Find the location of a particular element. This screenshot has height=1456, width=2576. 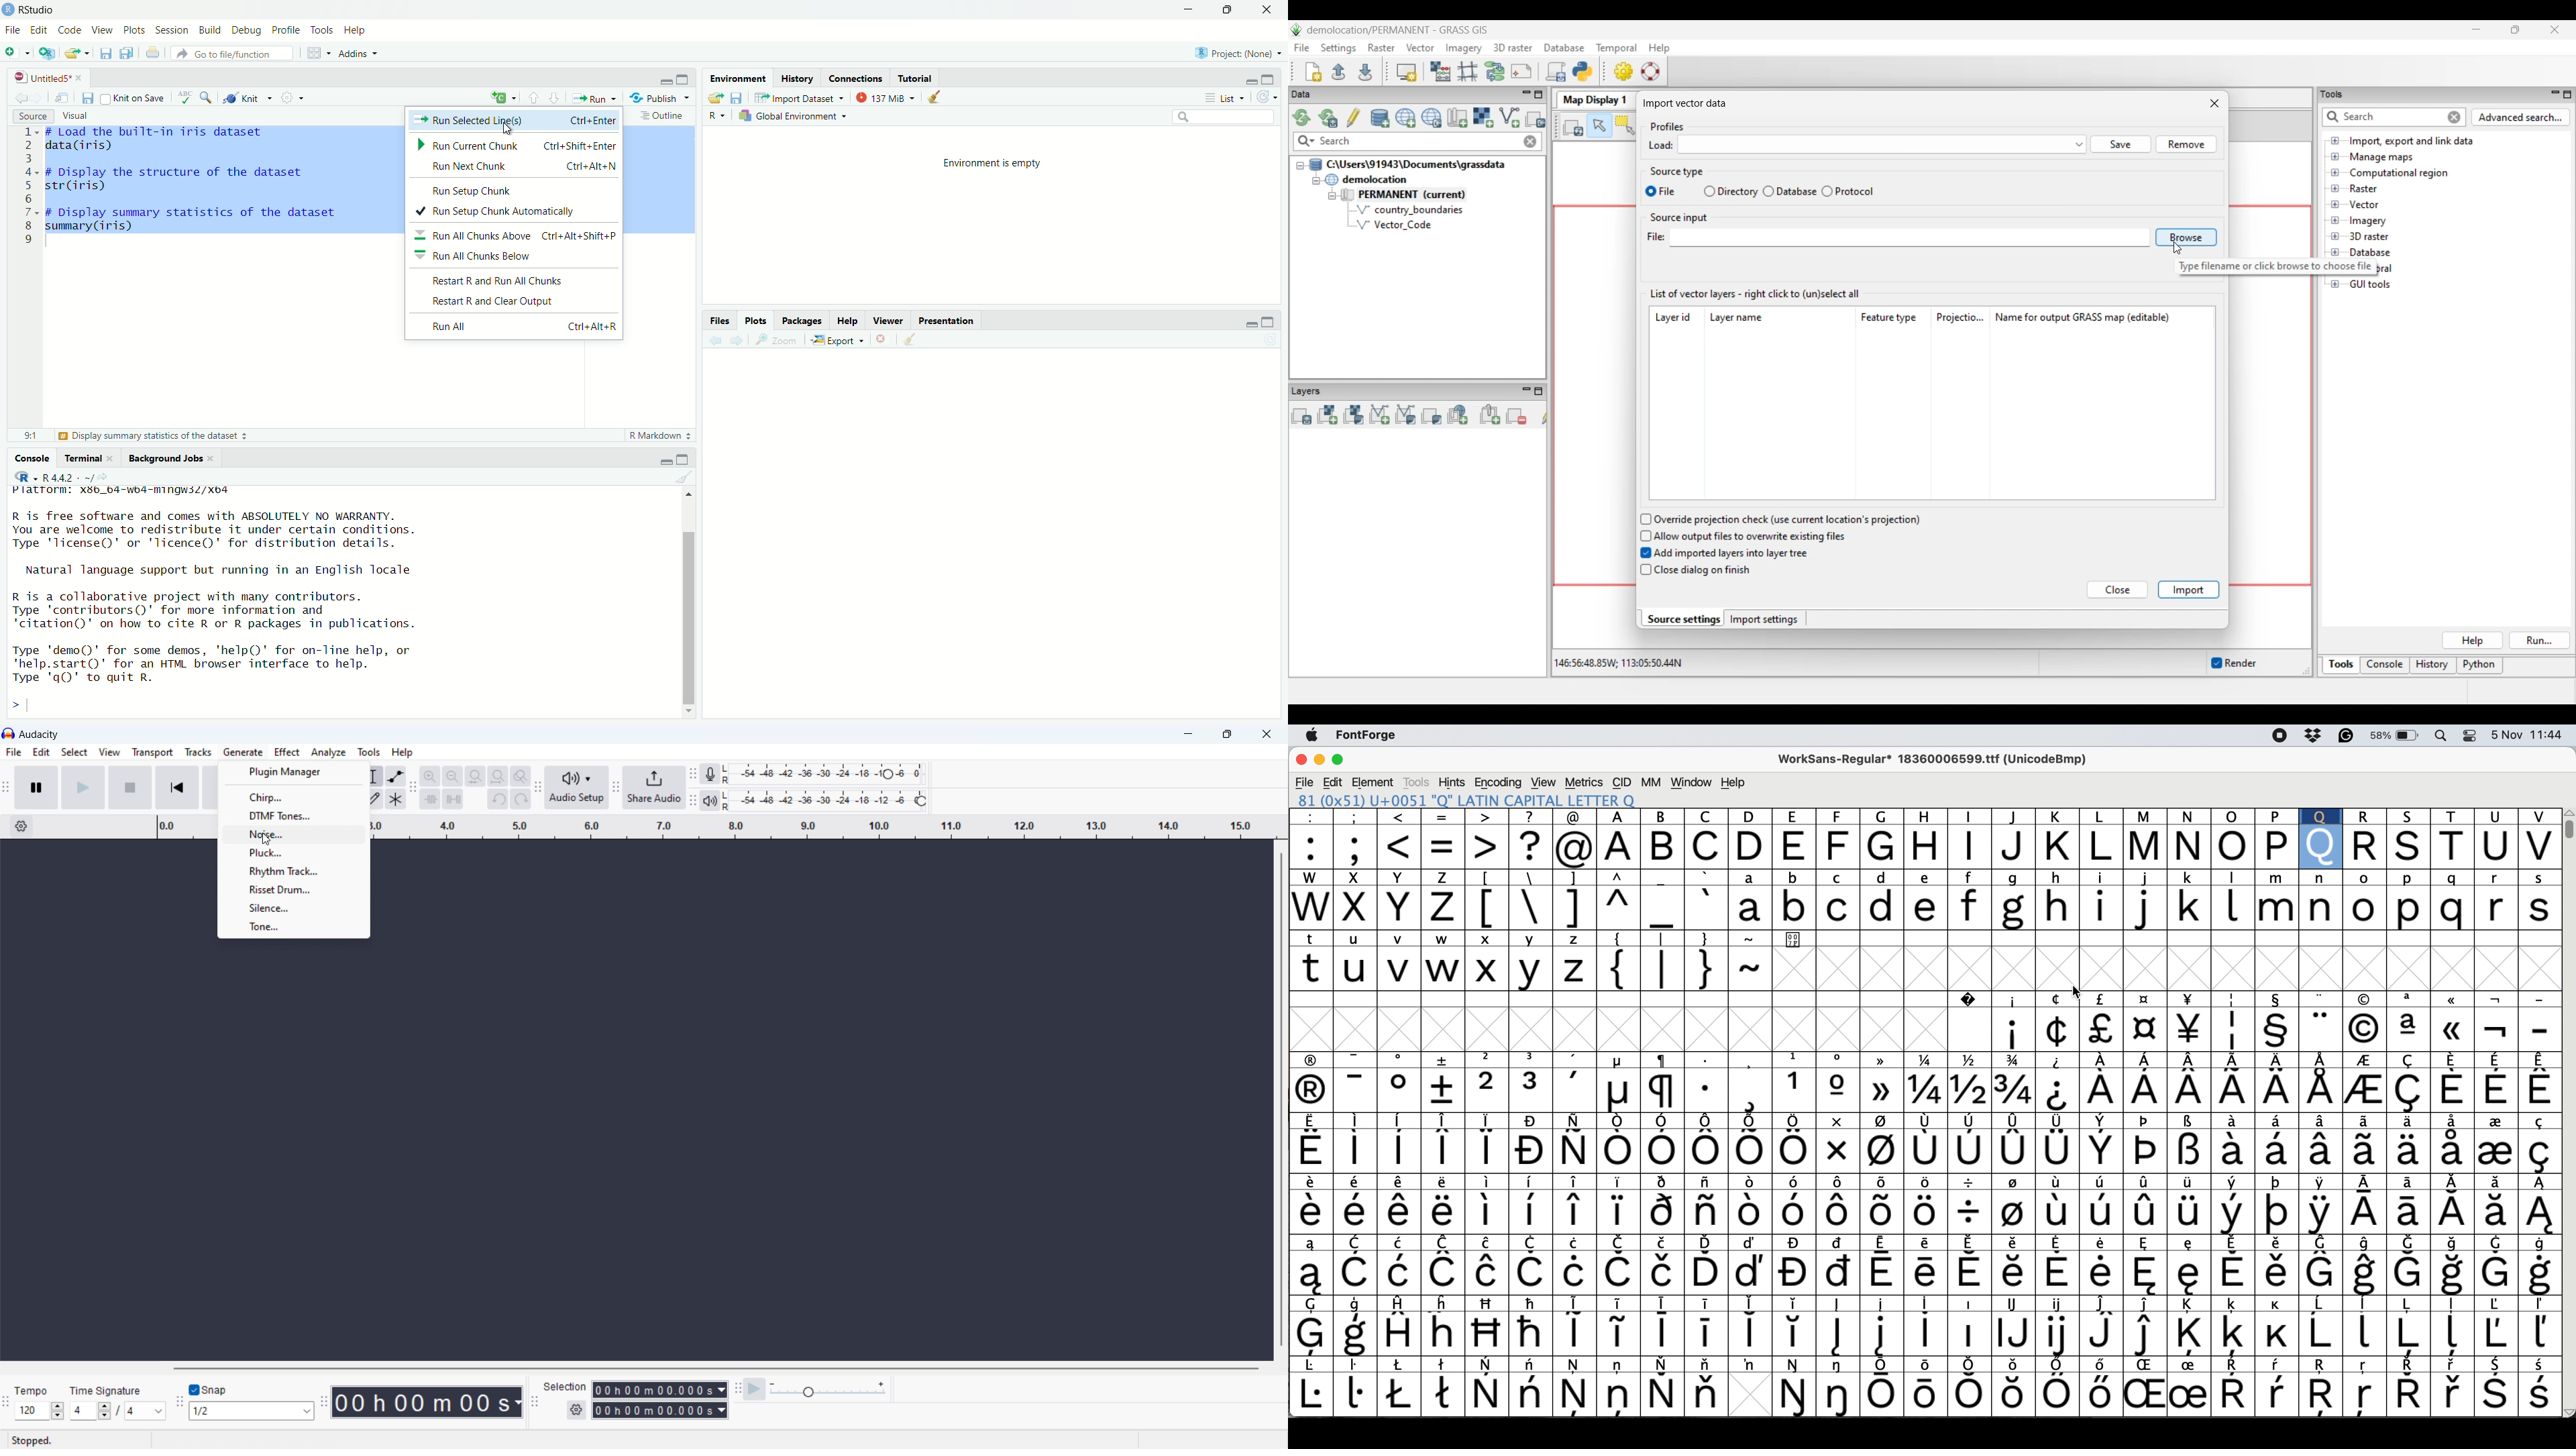

Restart R and Clear Output is located at coordinates (496, 301).